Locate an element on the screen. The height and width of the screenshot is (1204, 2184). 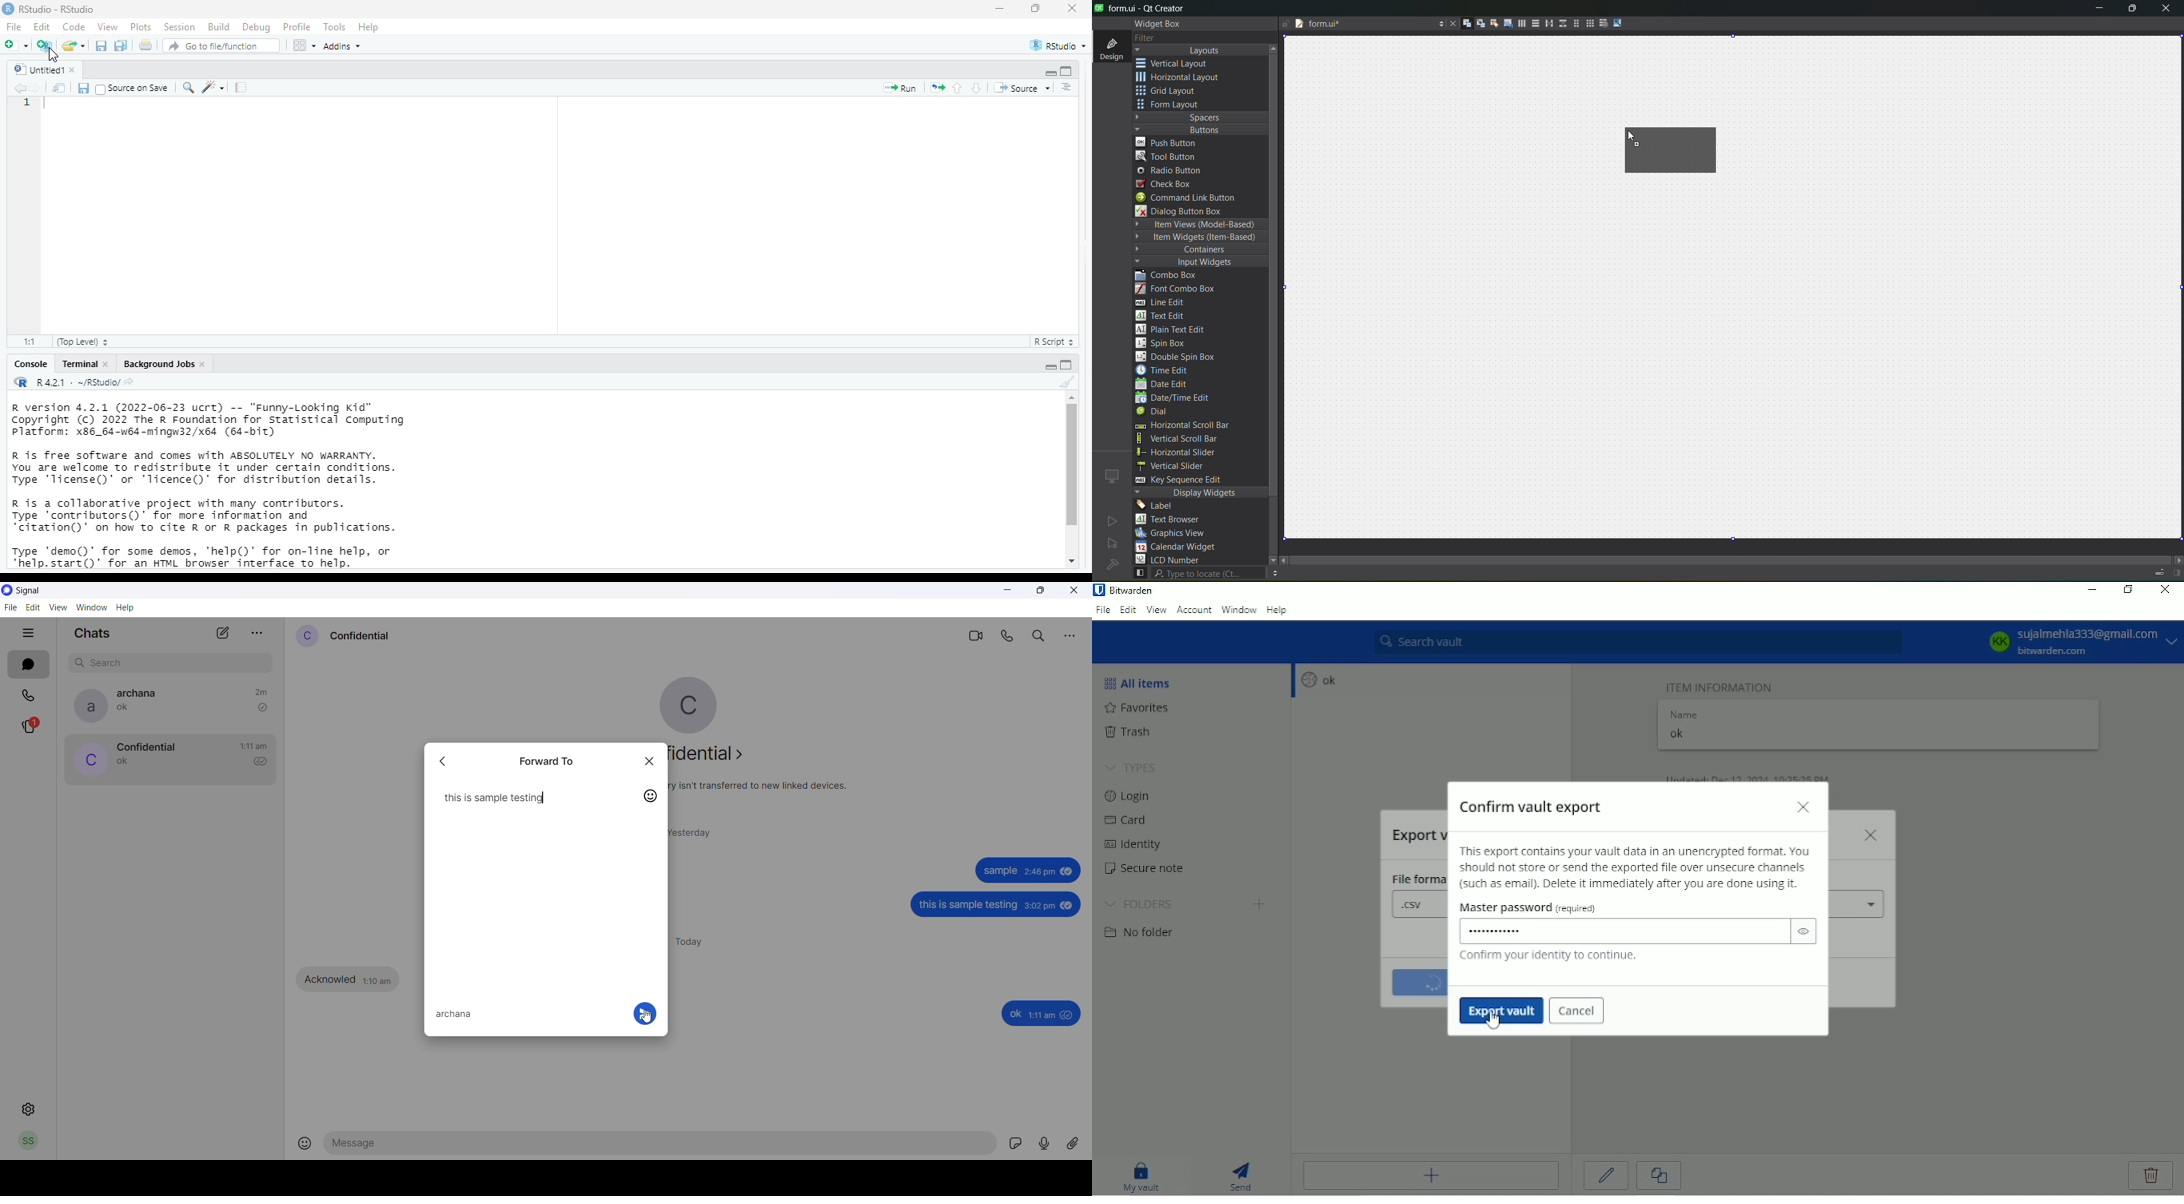
horizontal scroll bar is located at coordinates (1181, 427).